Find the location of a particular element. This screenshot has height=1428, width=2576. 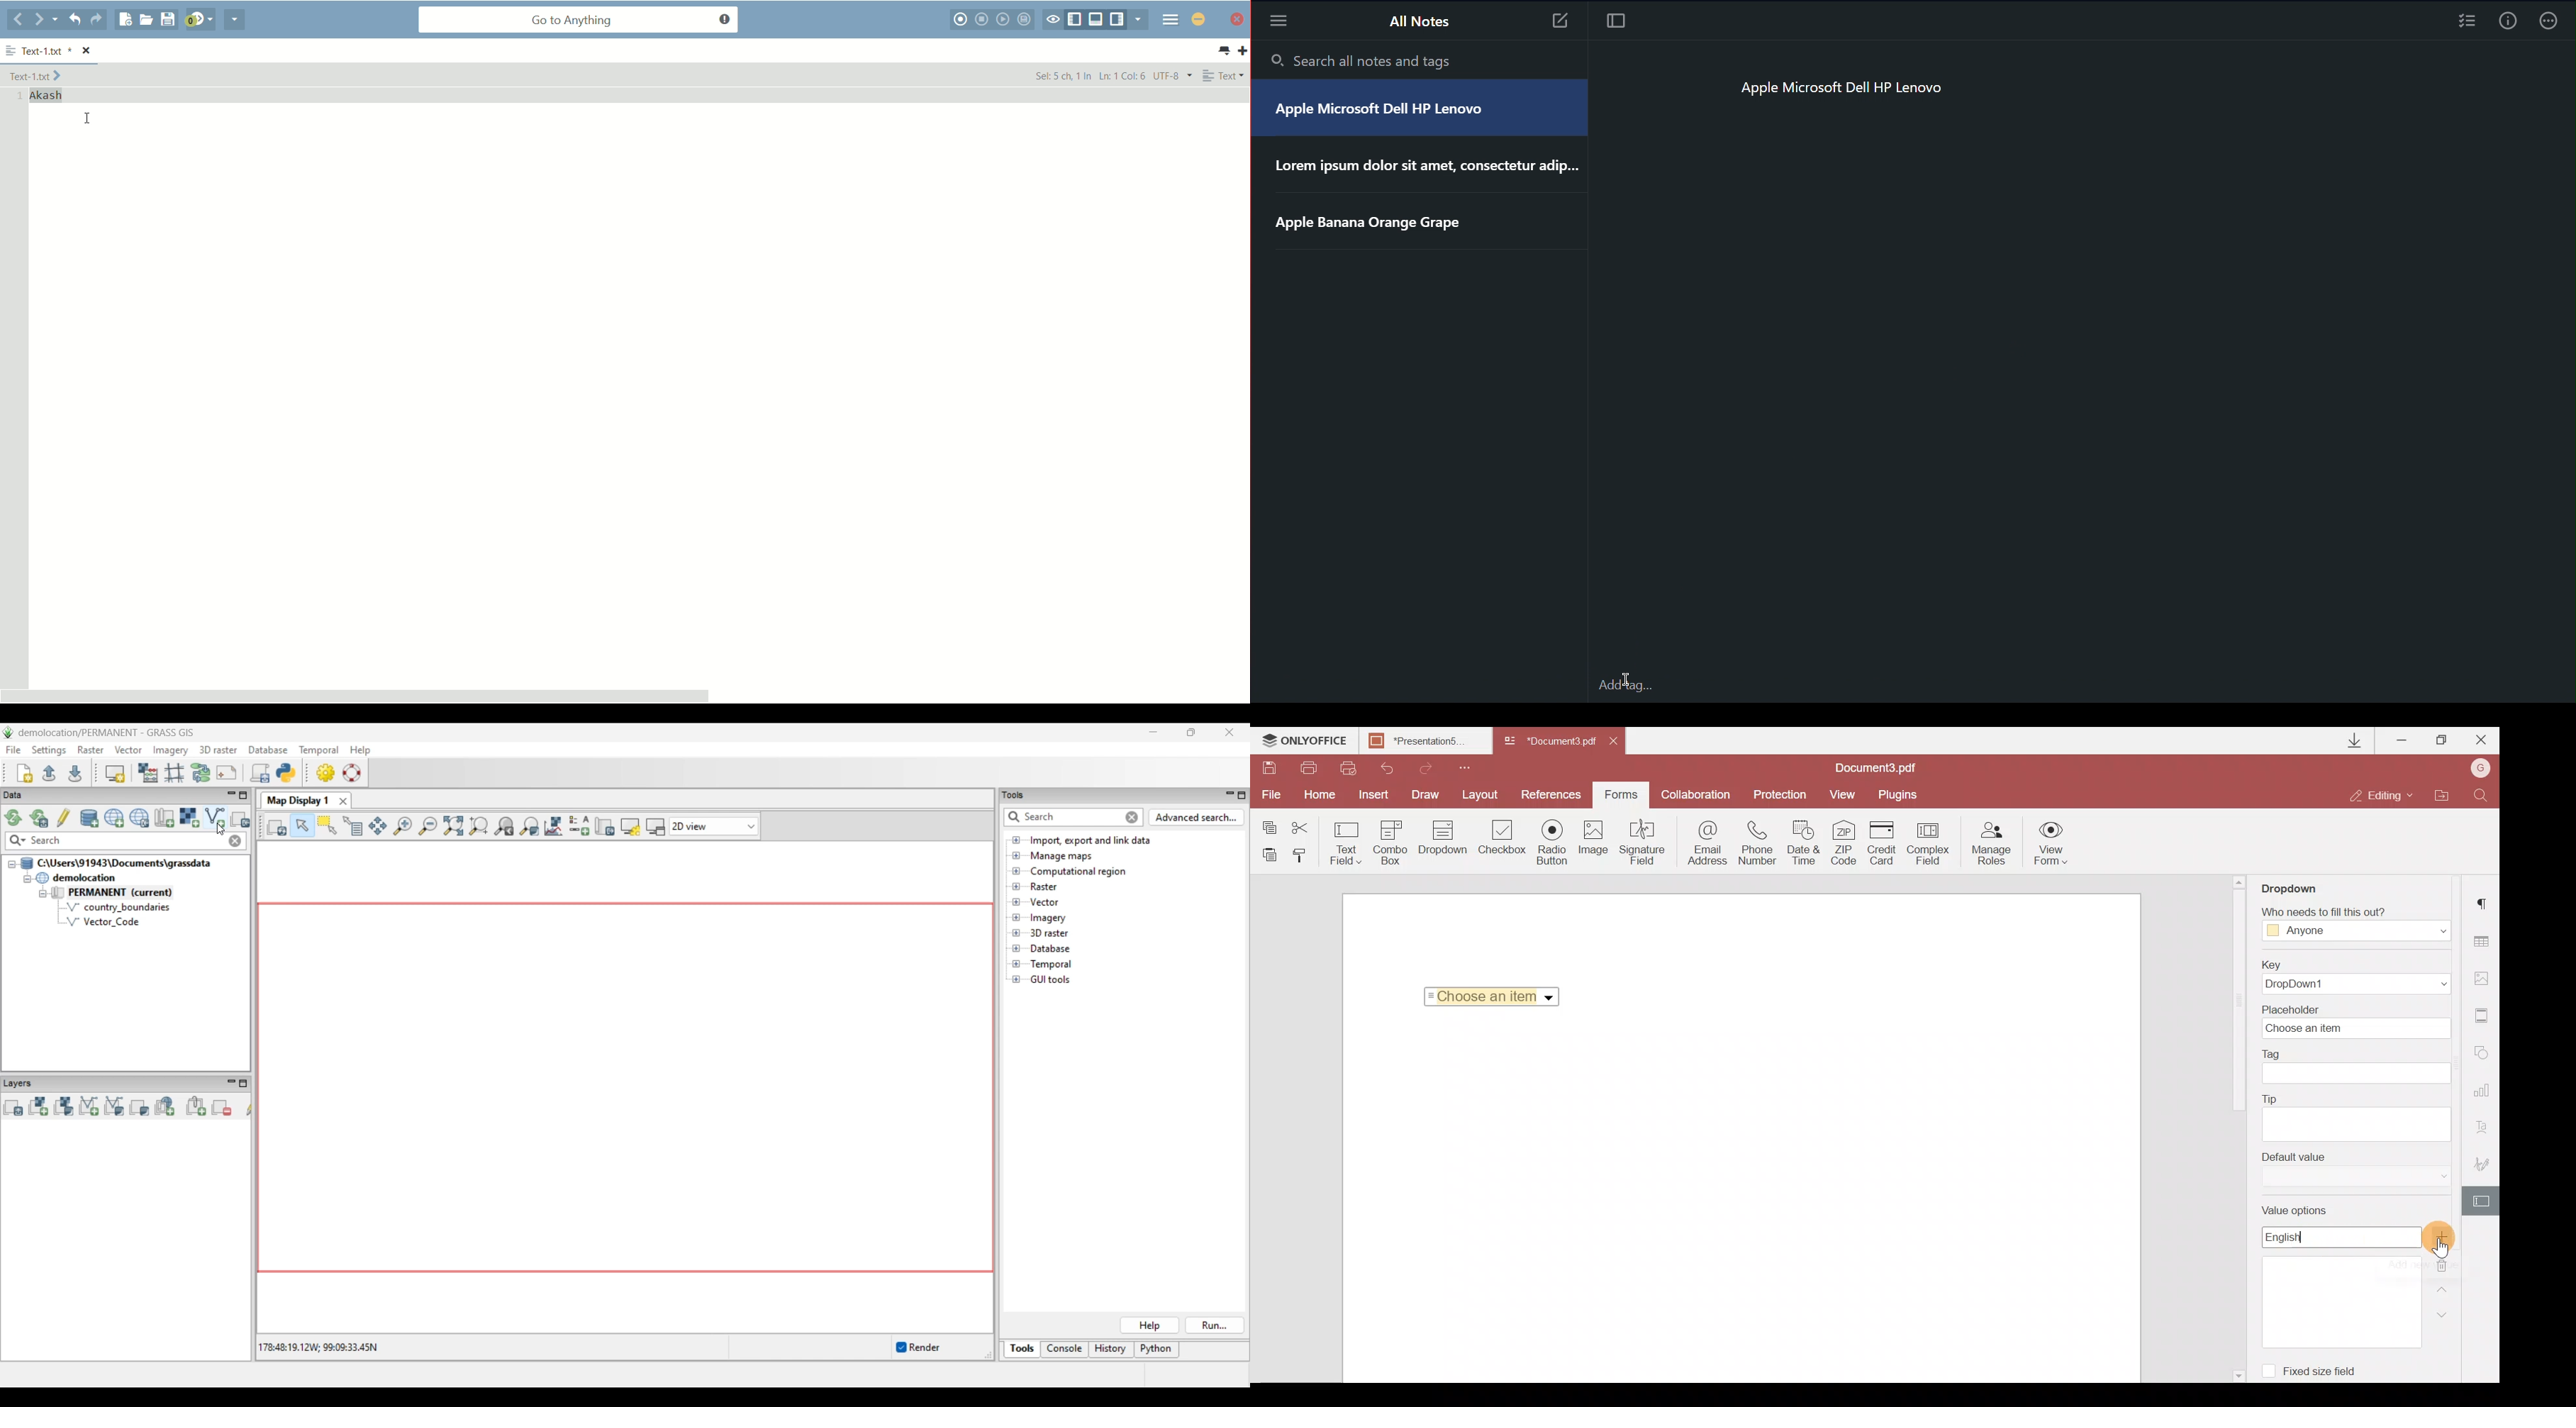

Up is located at coordinates (2446, 1288).